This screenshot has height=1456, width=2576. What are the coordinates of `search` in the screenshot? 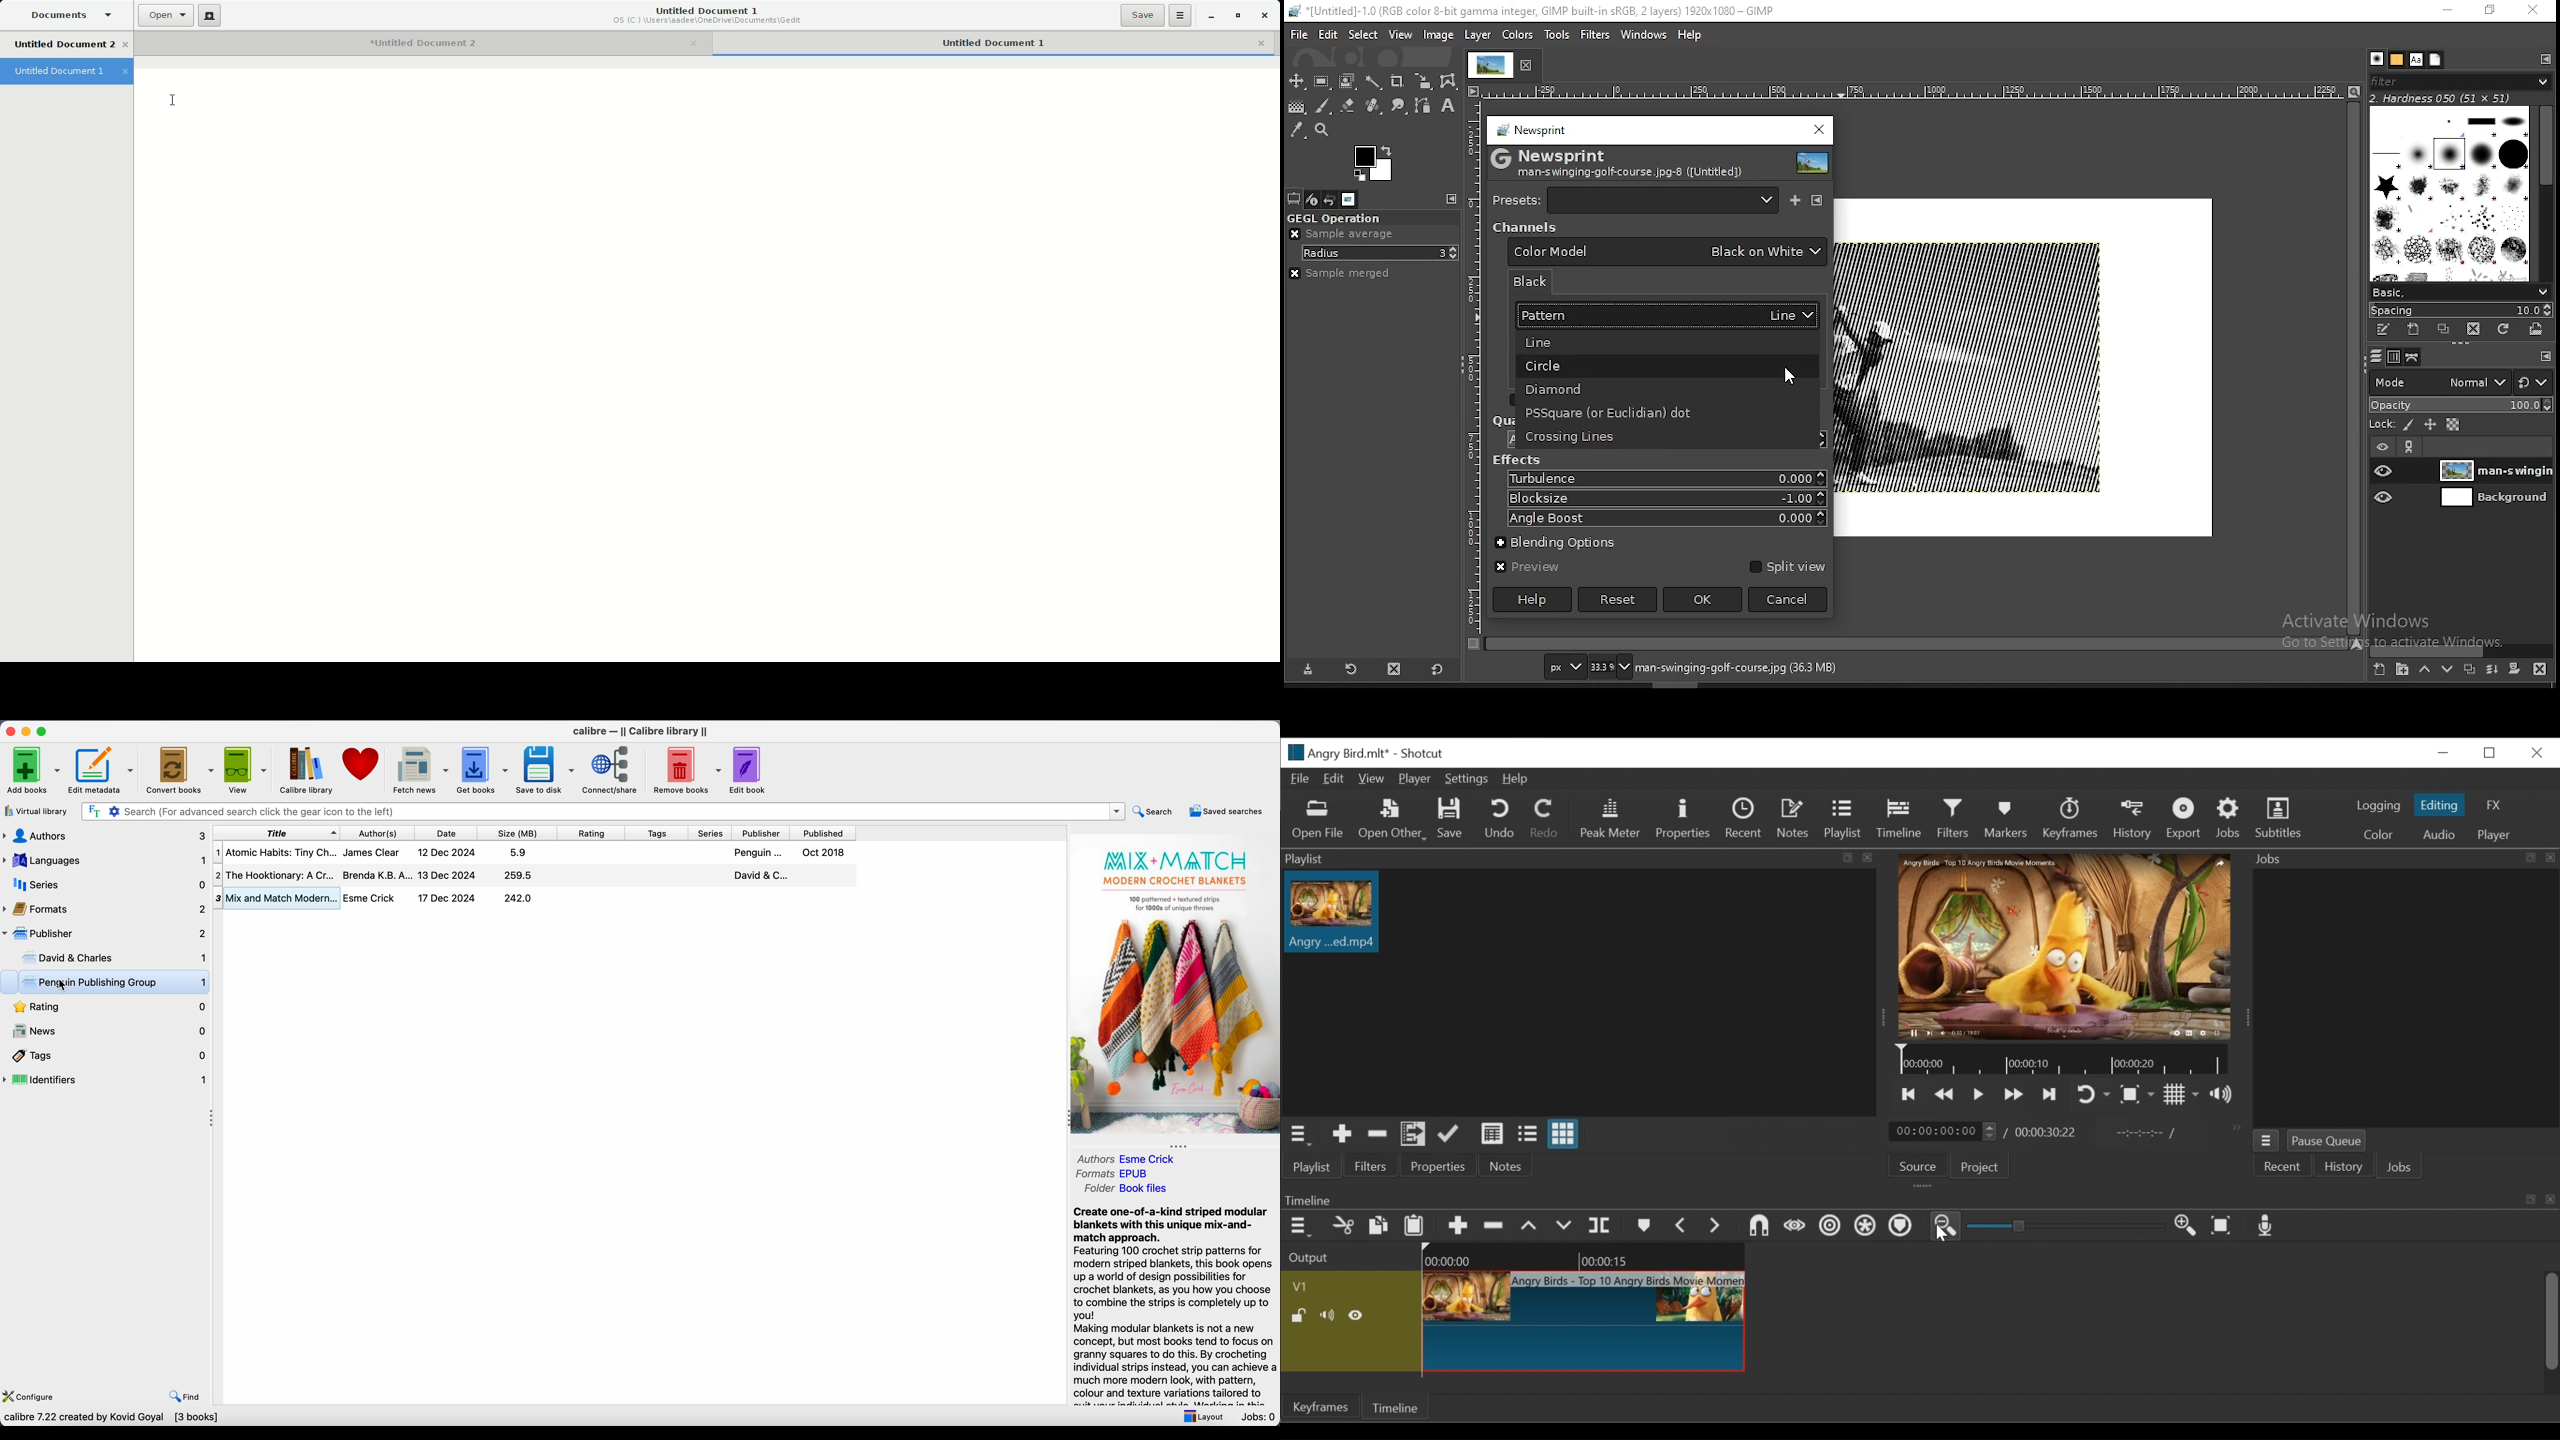 It's located at (1154, 810).